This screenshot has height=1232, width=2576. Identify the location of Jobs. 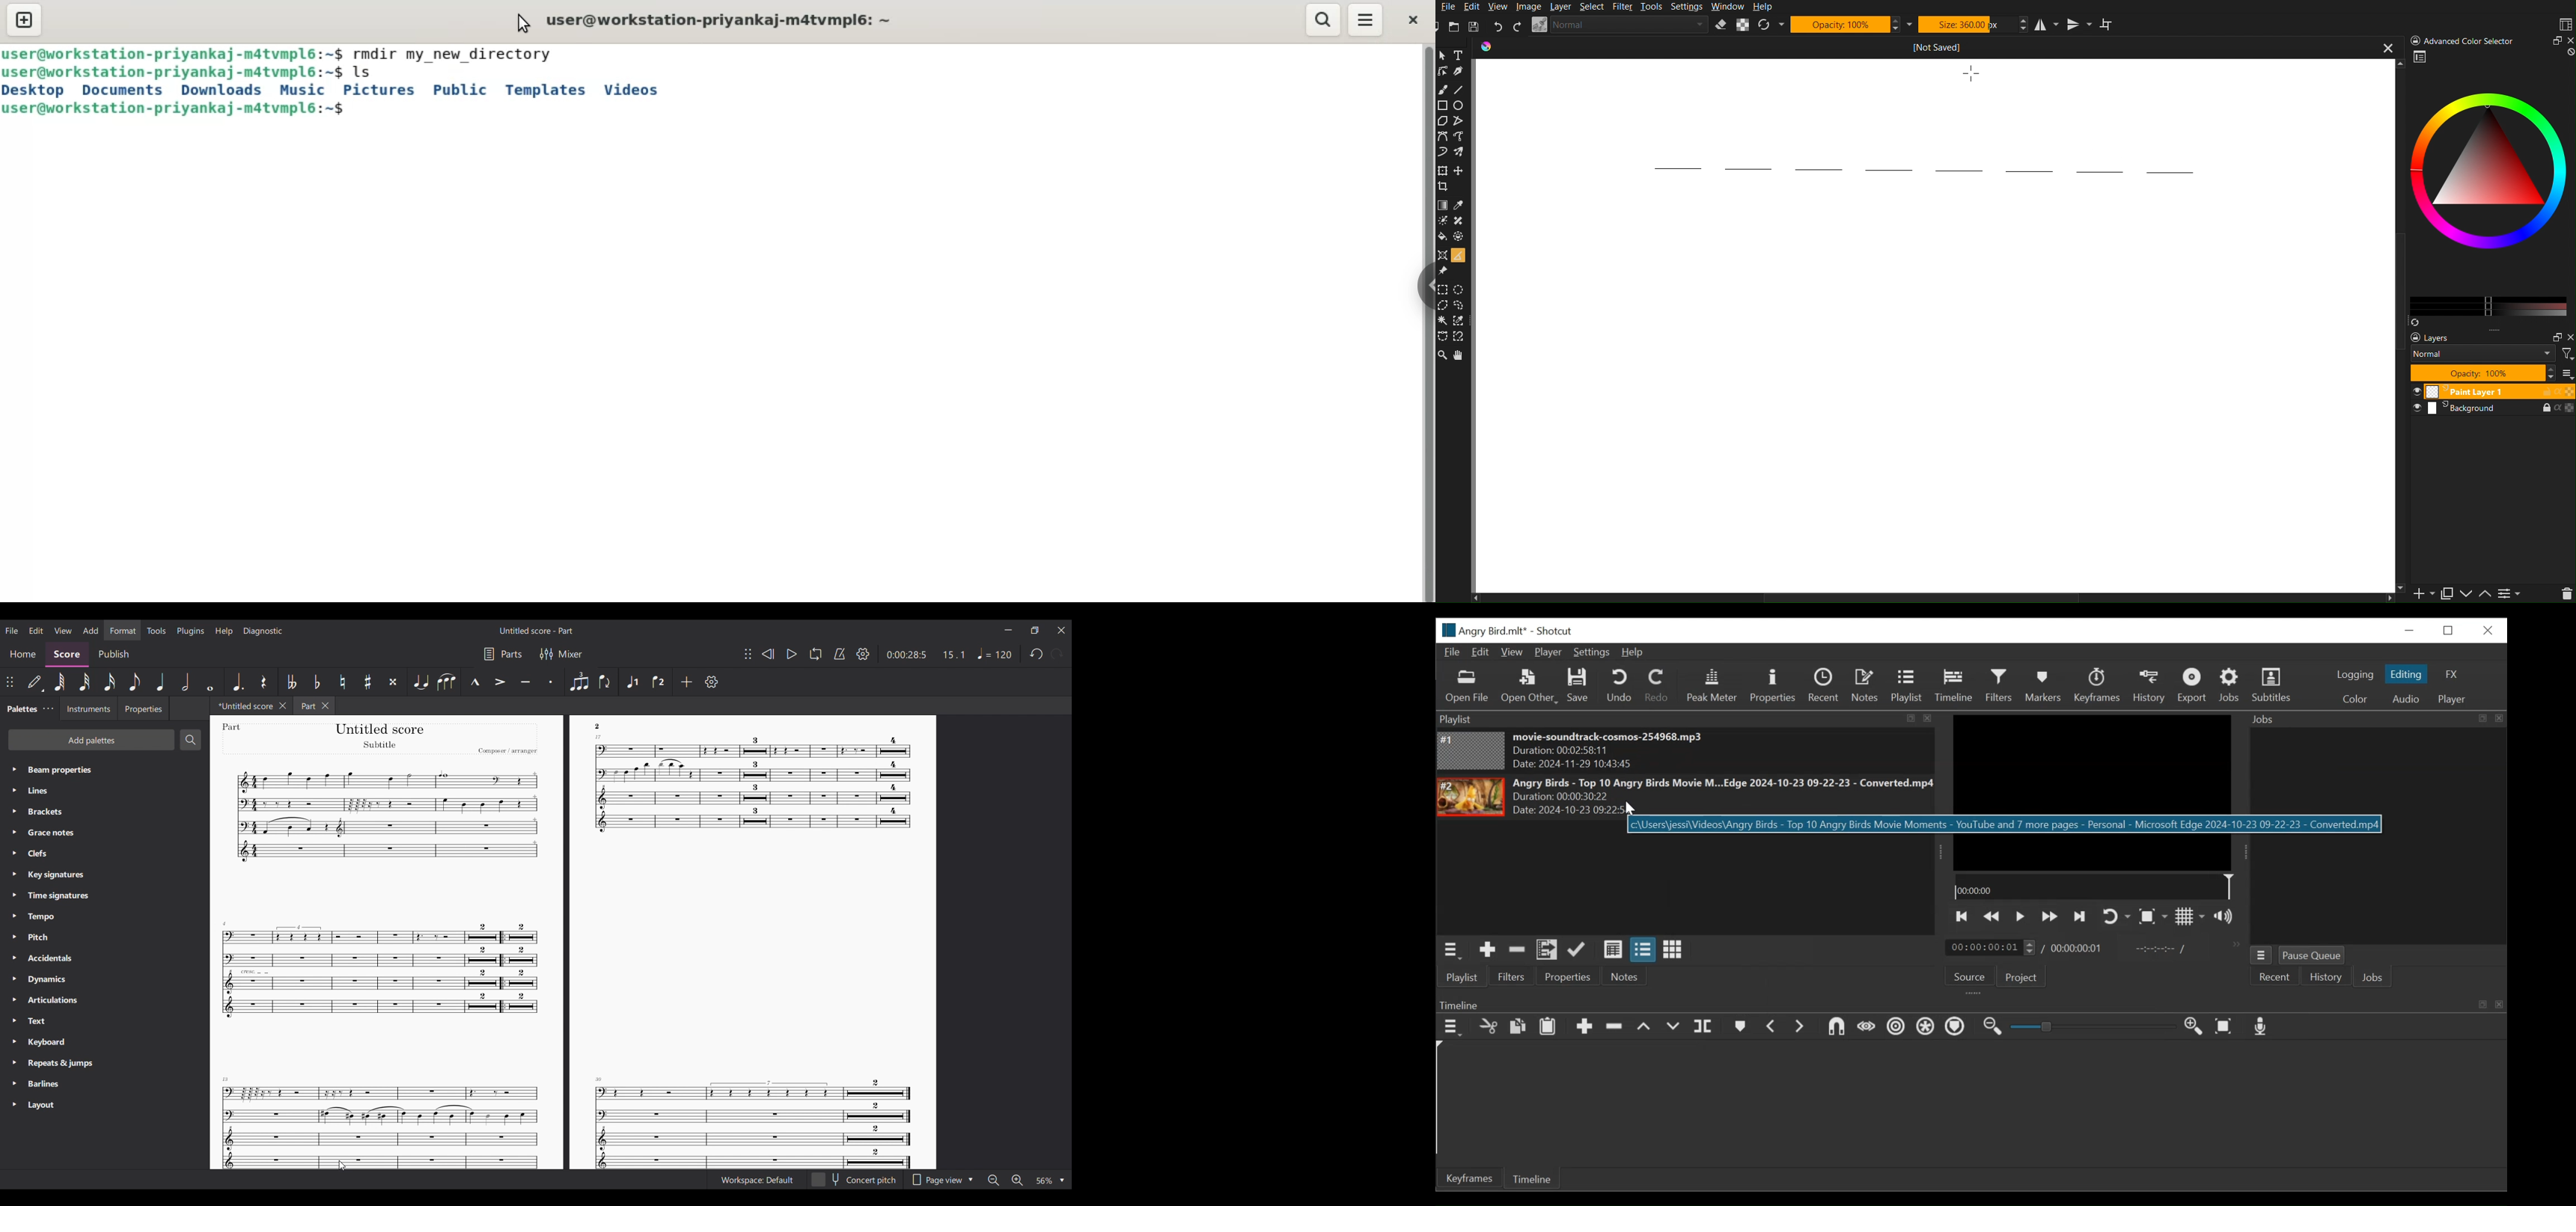
(2231, 687).